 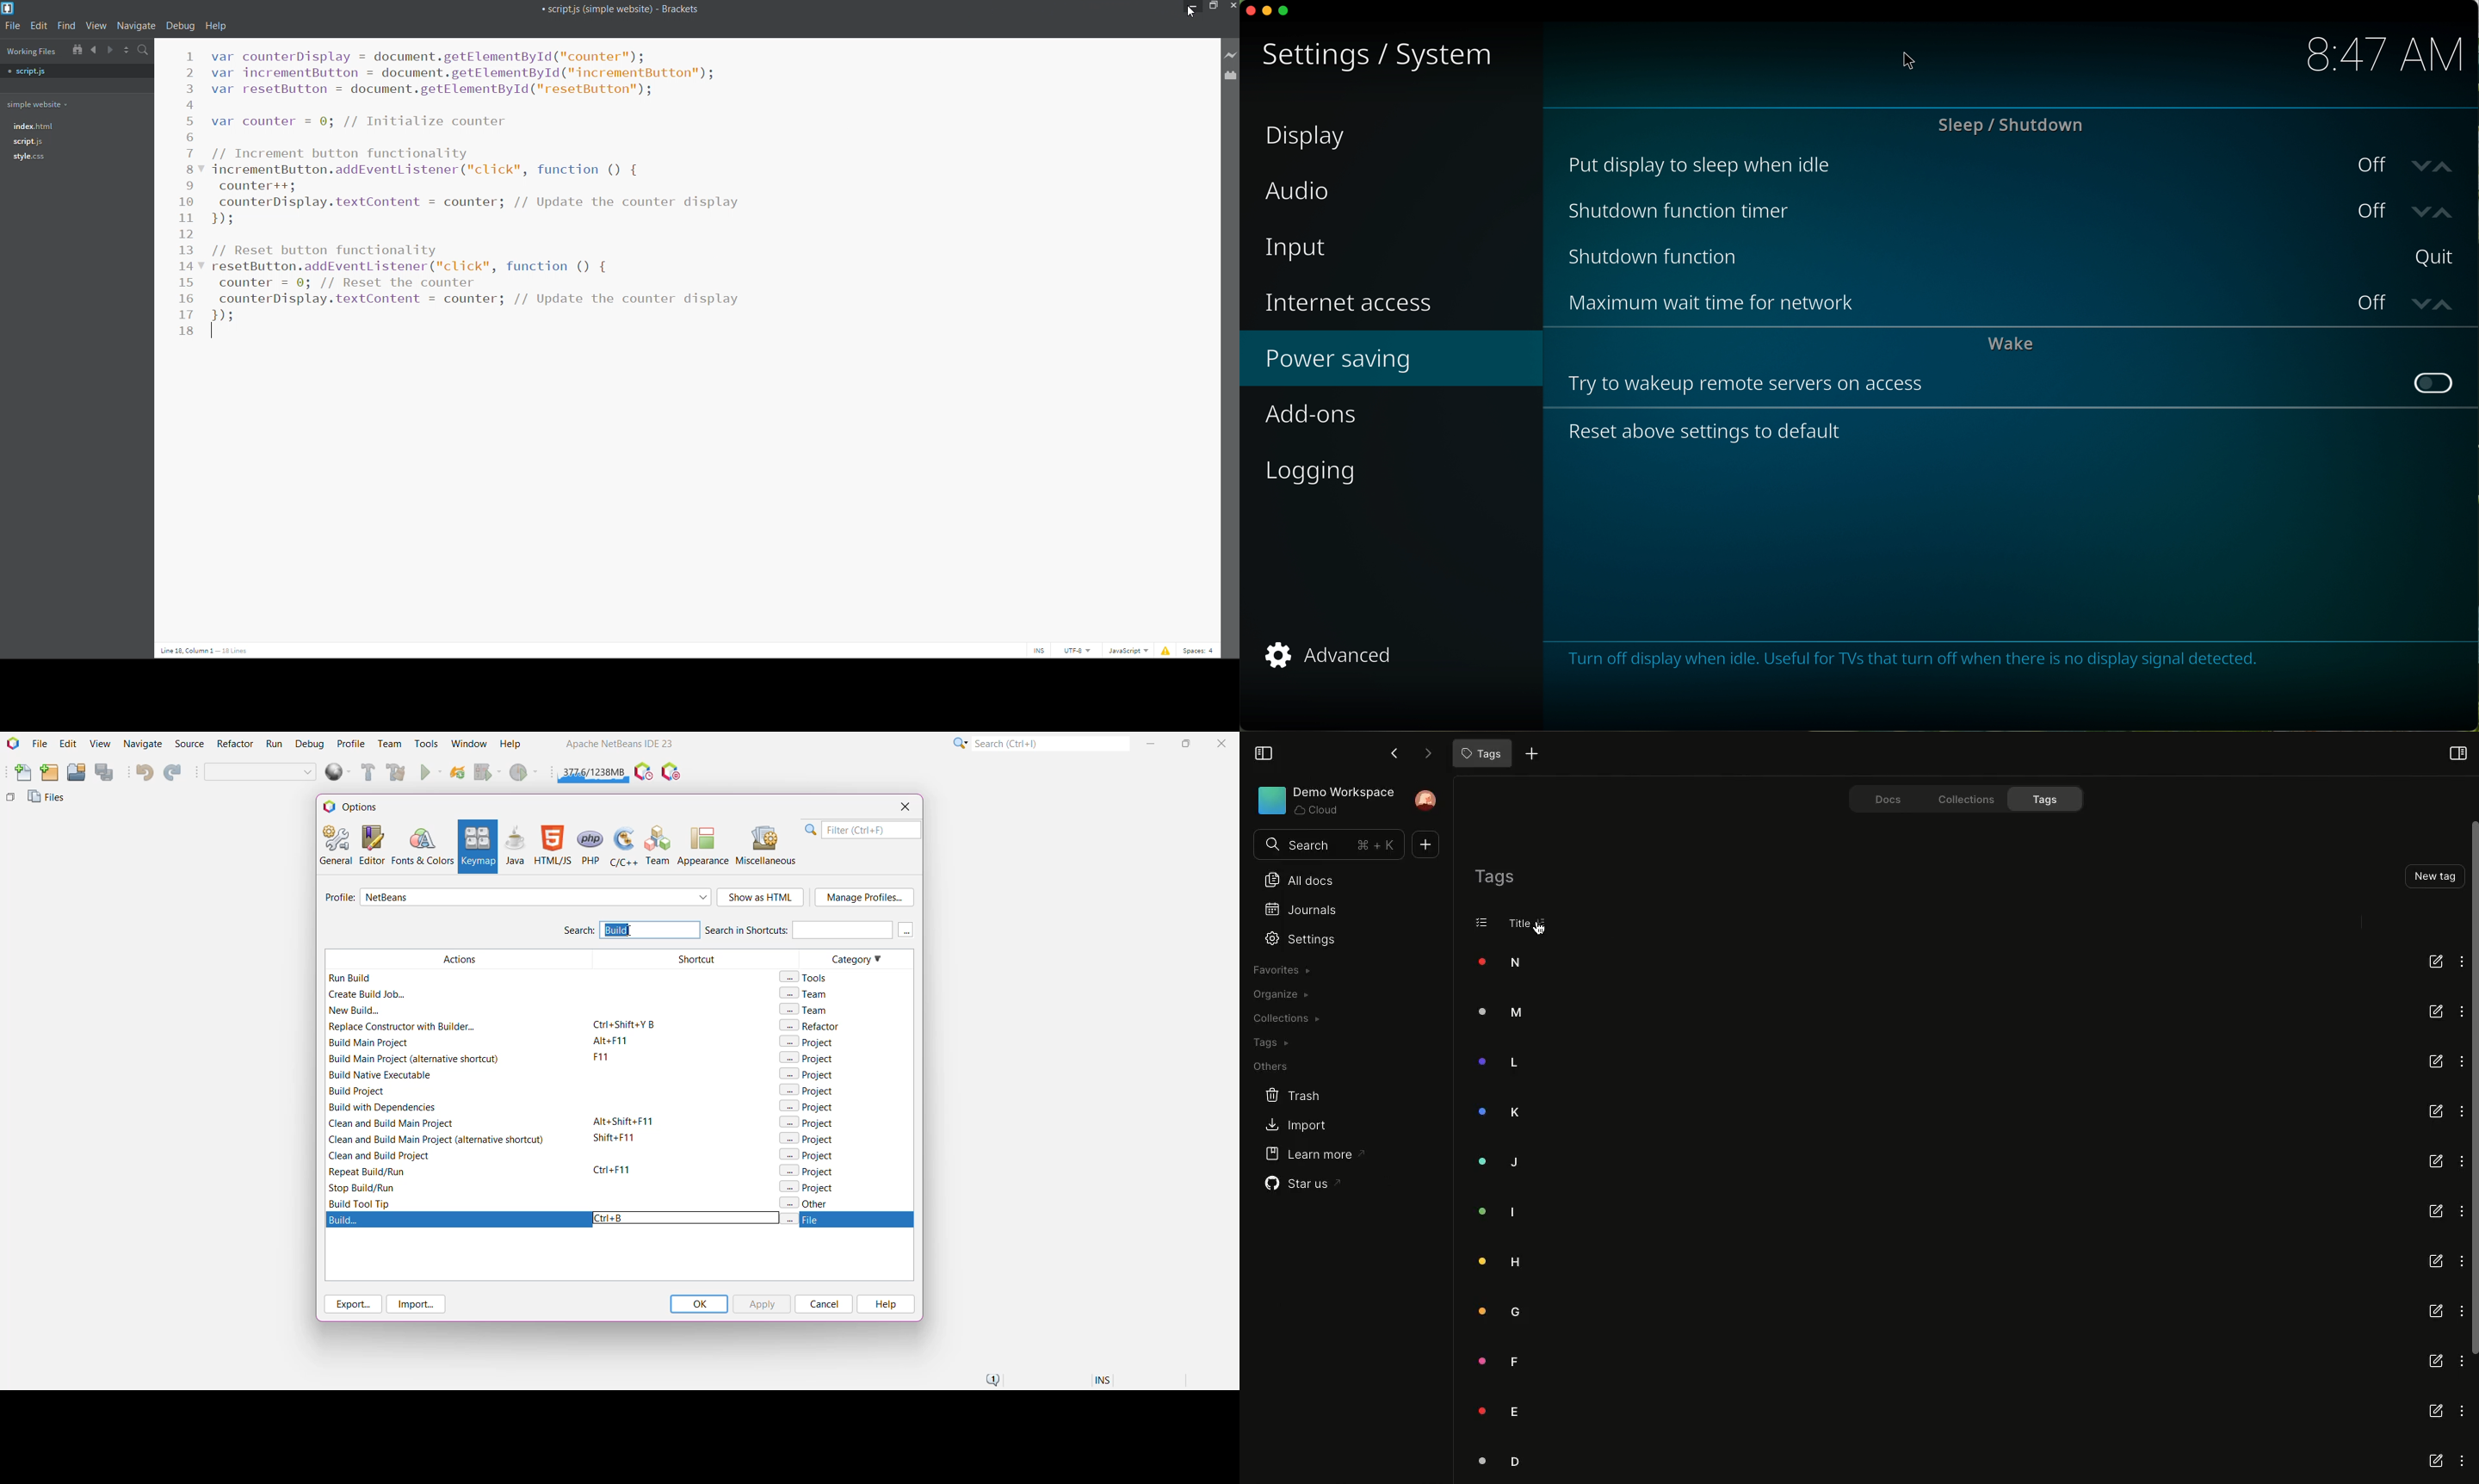 What do you see at coordinates (2436, 1462) in the screenshot?
I see `link` at bounding box center [2436, 1462].